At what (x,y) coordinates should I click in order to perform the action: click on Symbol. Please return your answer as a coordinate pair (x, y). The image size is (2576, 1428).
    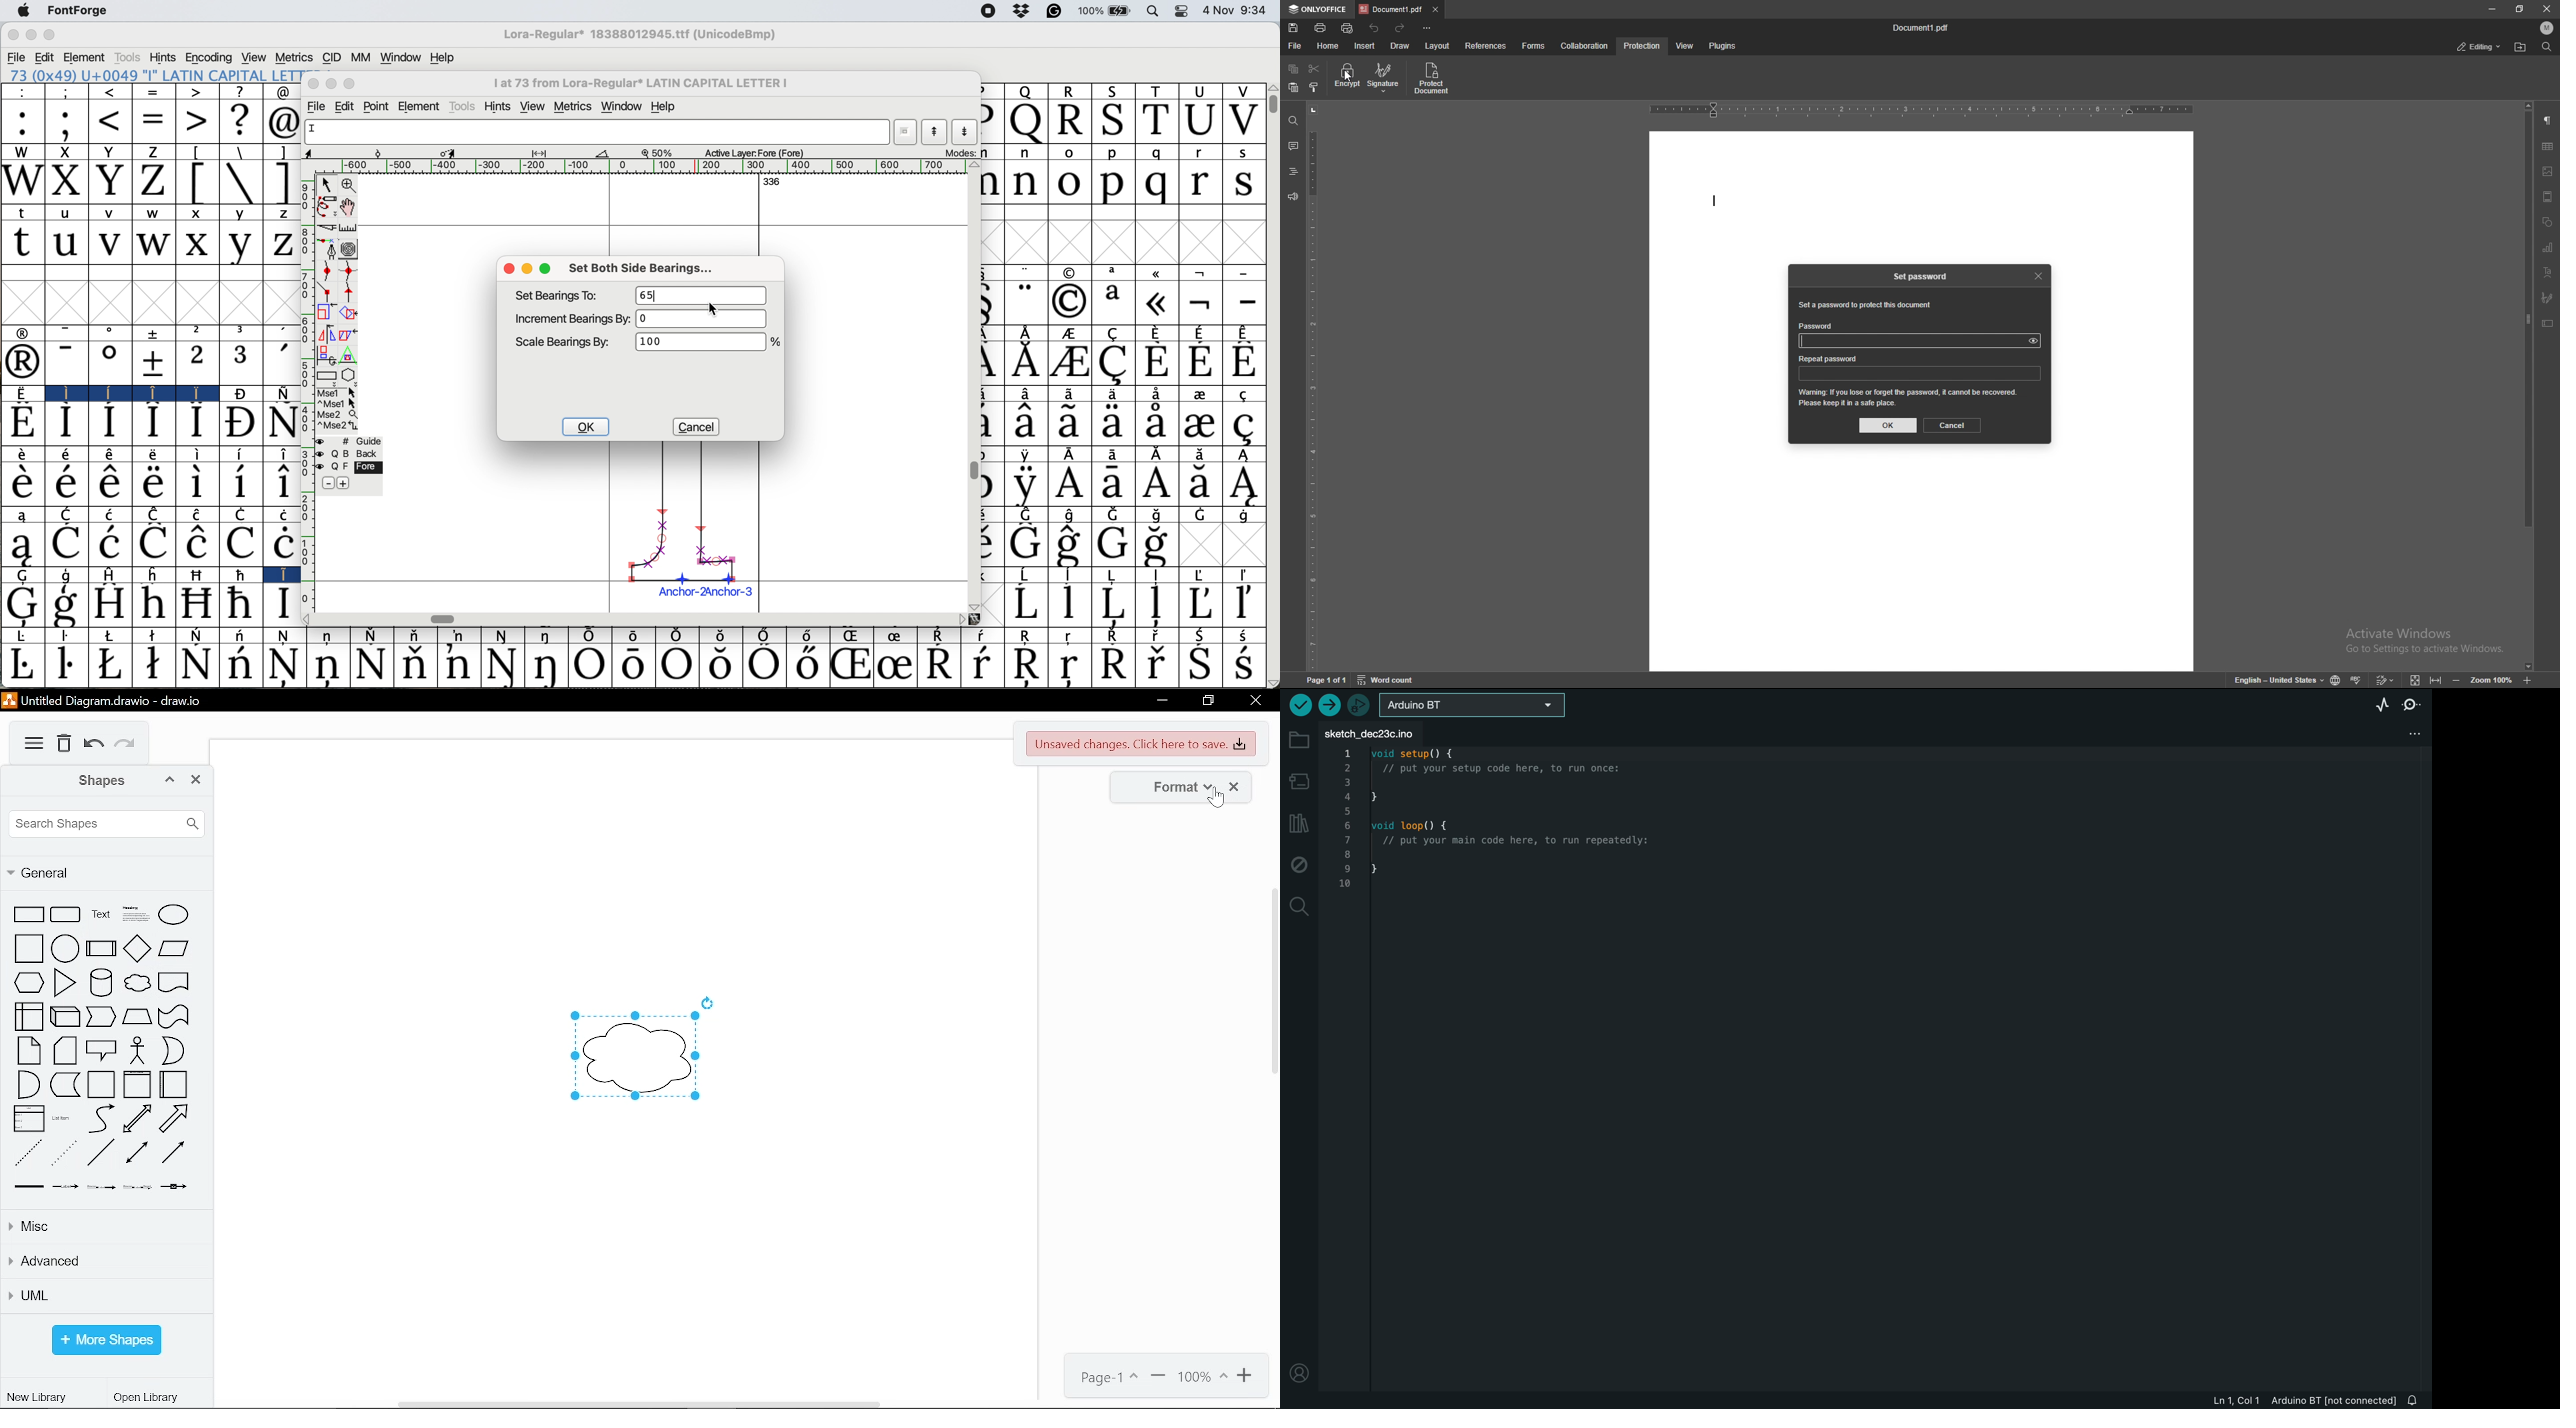
    Looking at the image, I should click on (548, 667).